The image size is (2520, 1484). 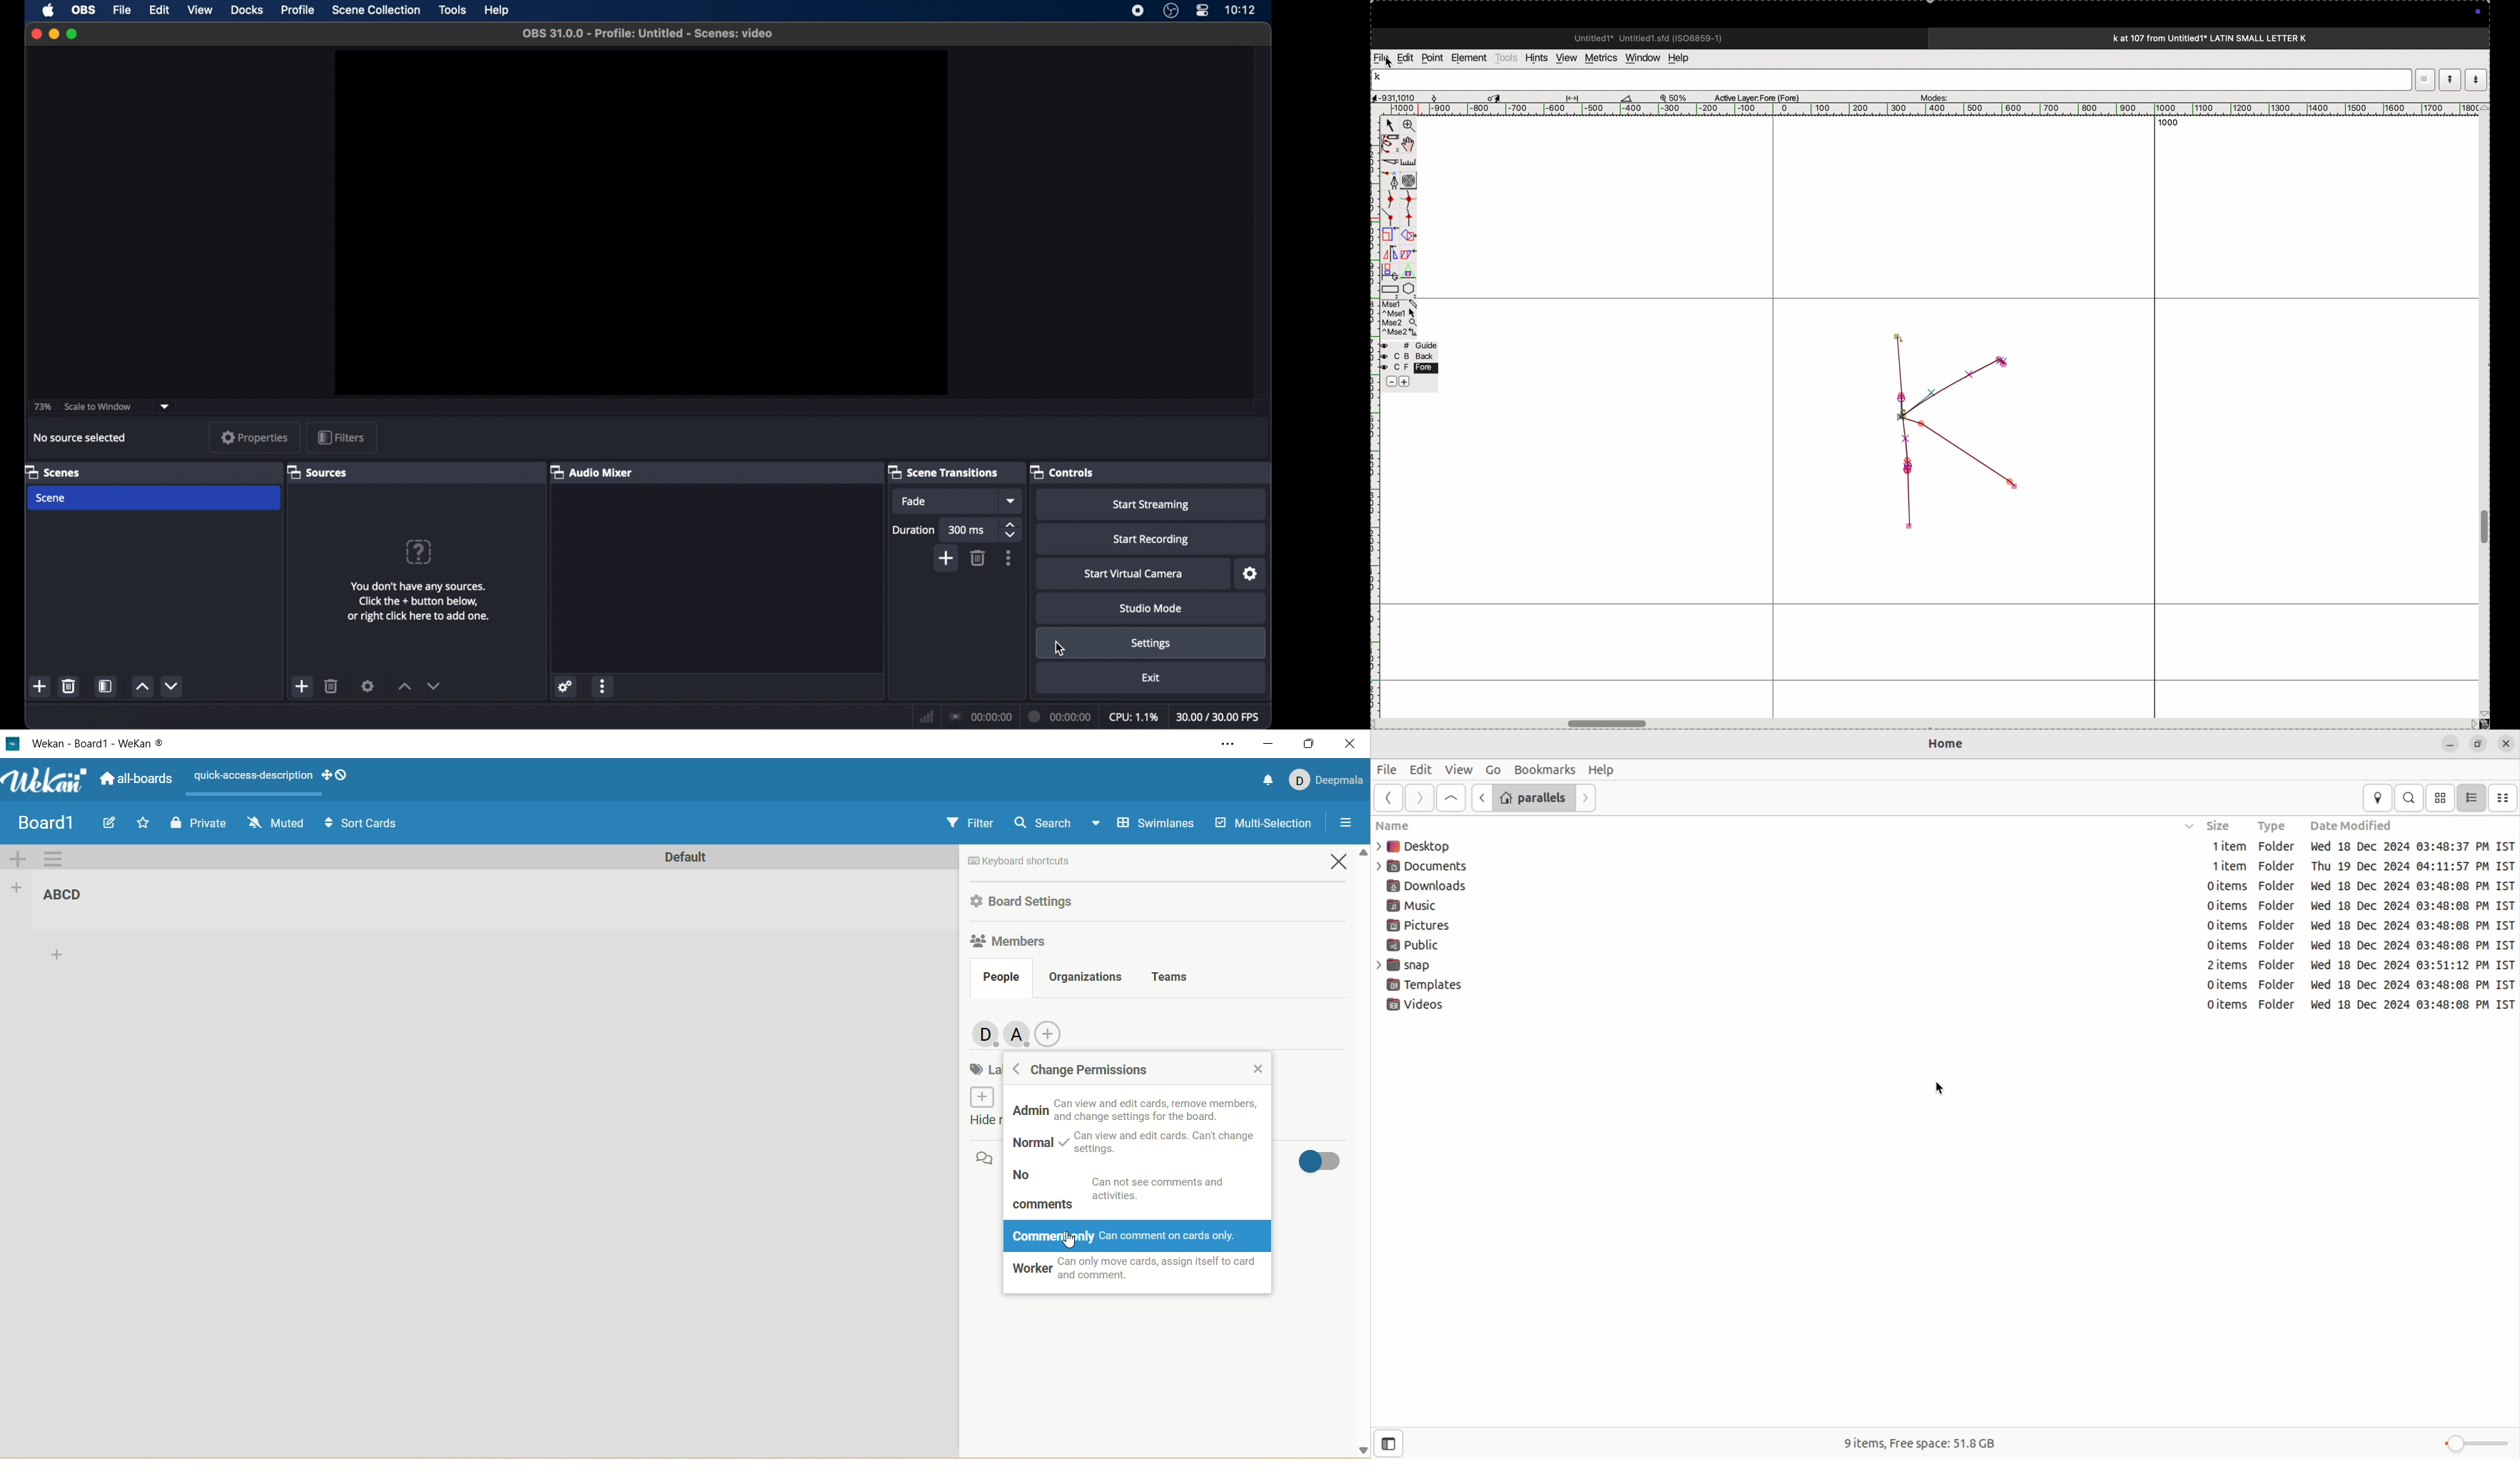 What do you see at coordinates (1419, 769) in the screenshot?
I see `Edit` at bounding box center [1419, 769].